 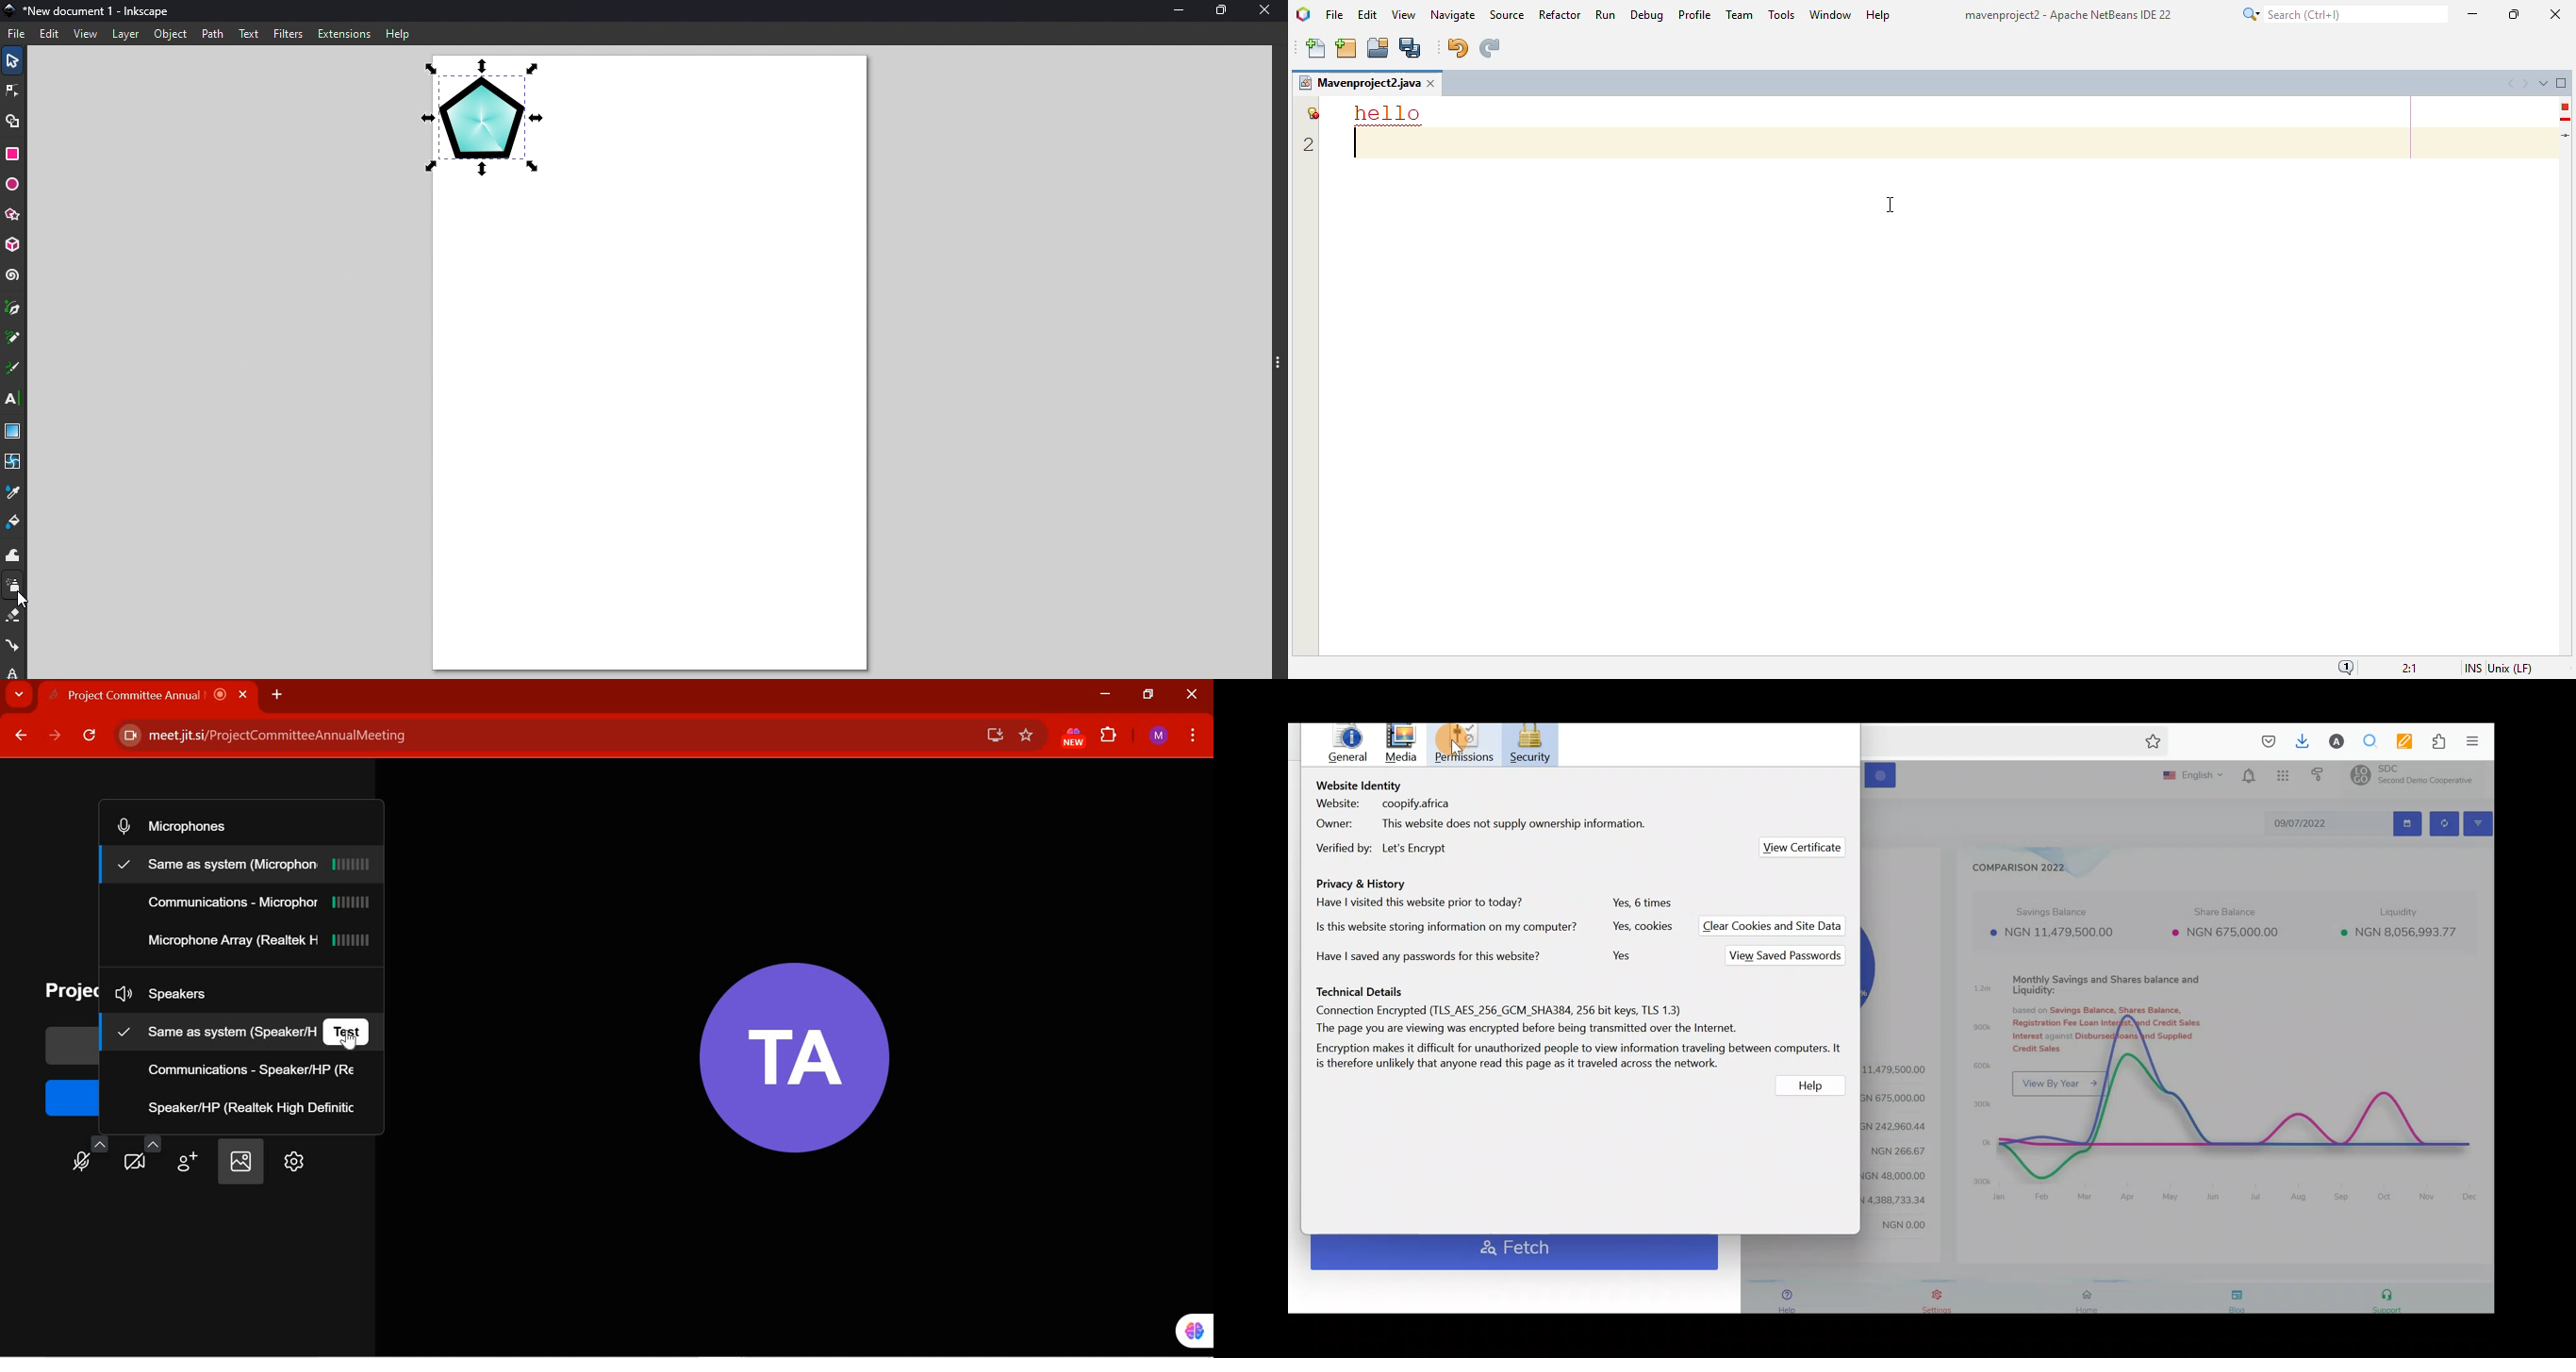 What do you see at coordinates (250, 32) in the screenshot?
I see `Text` at bounding box center [250, 32].